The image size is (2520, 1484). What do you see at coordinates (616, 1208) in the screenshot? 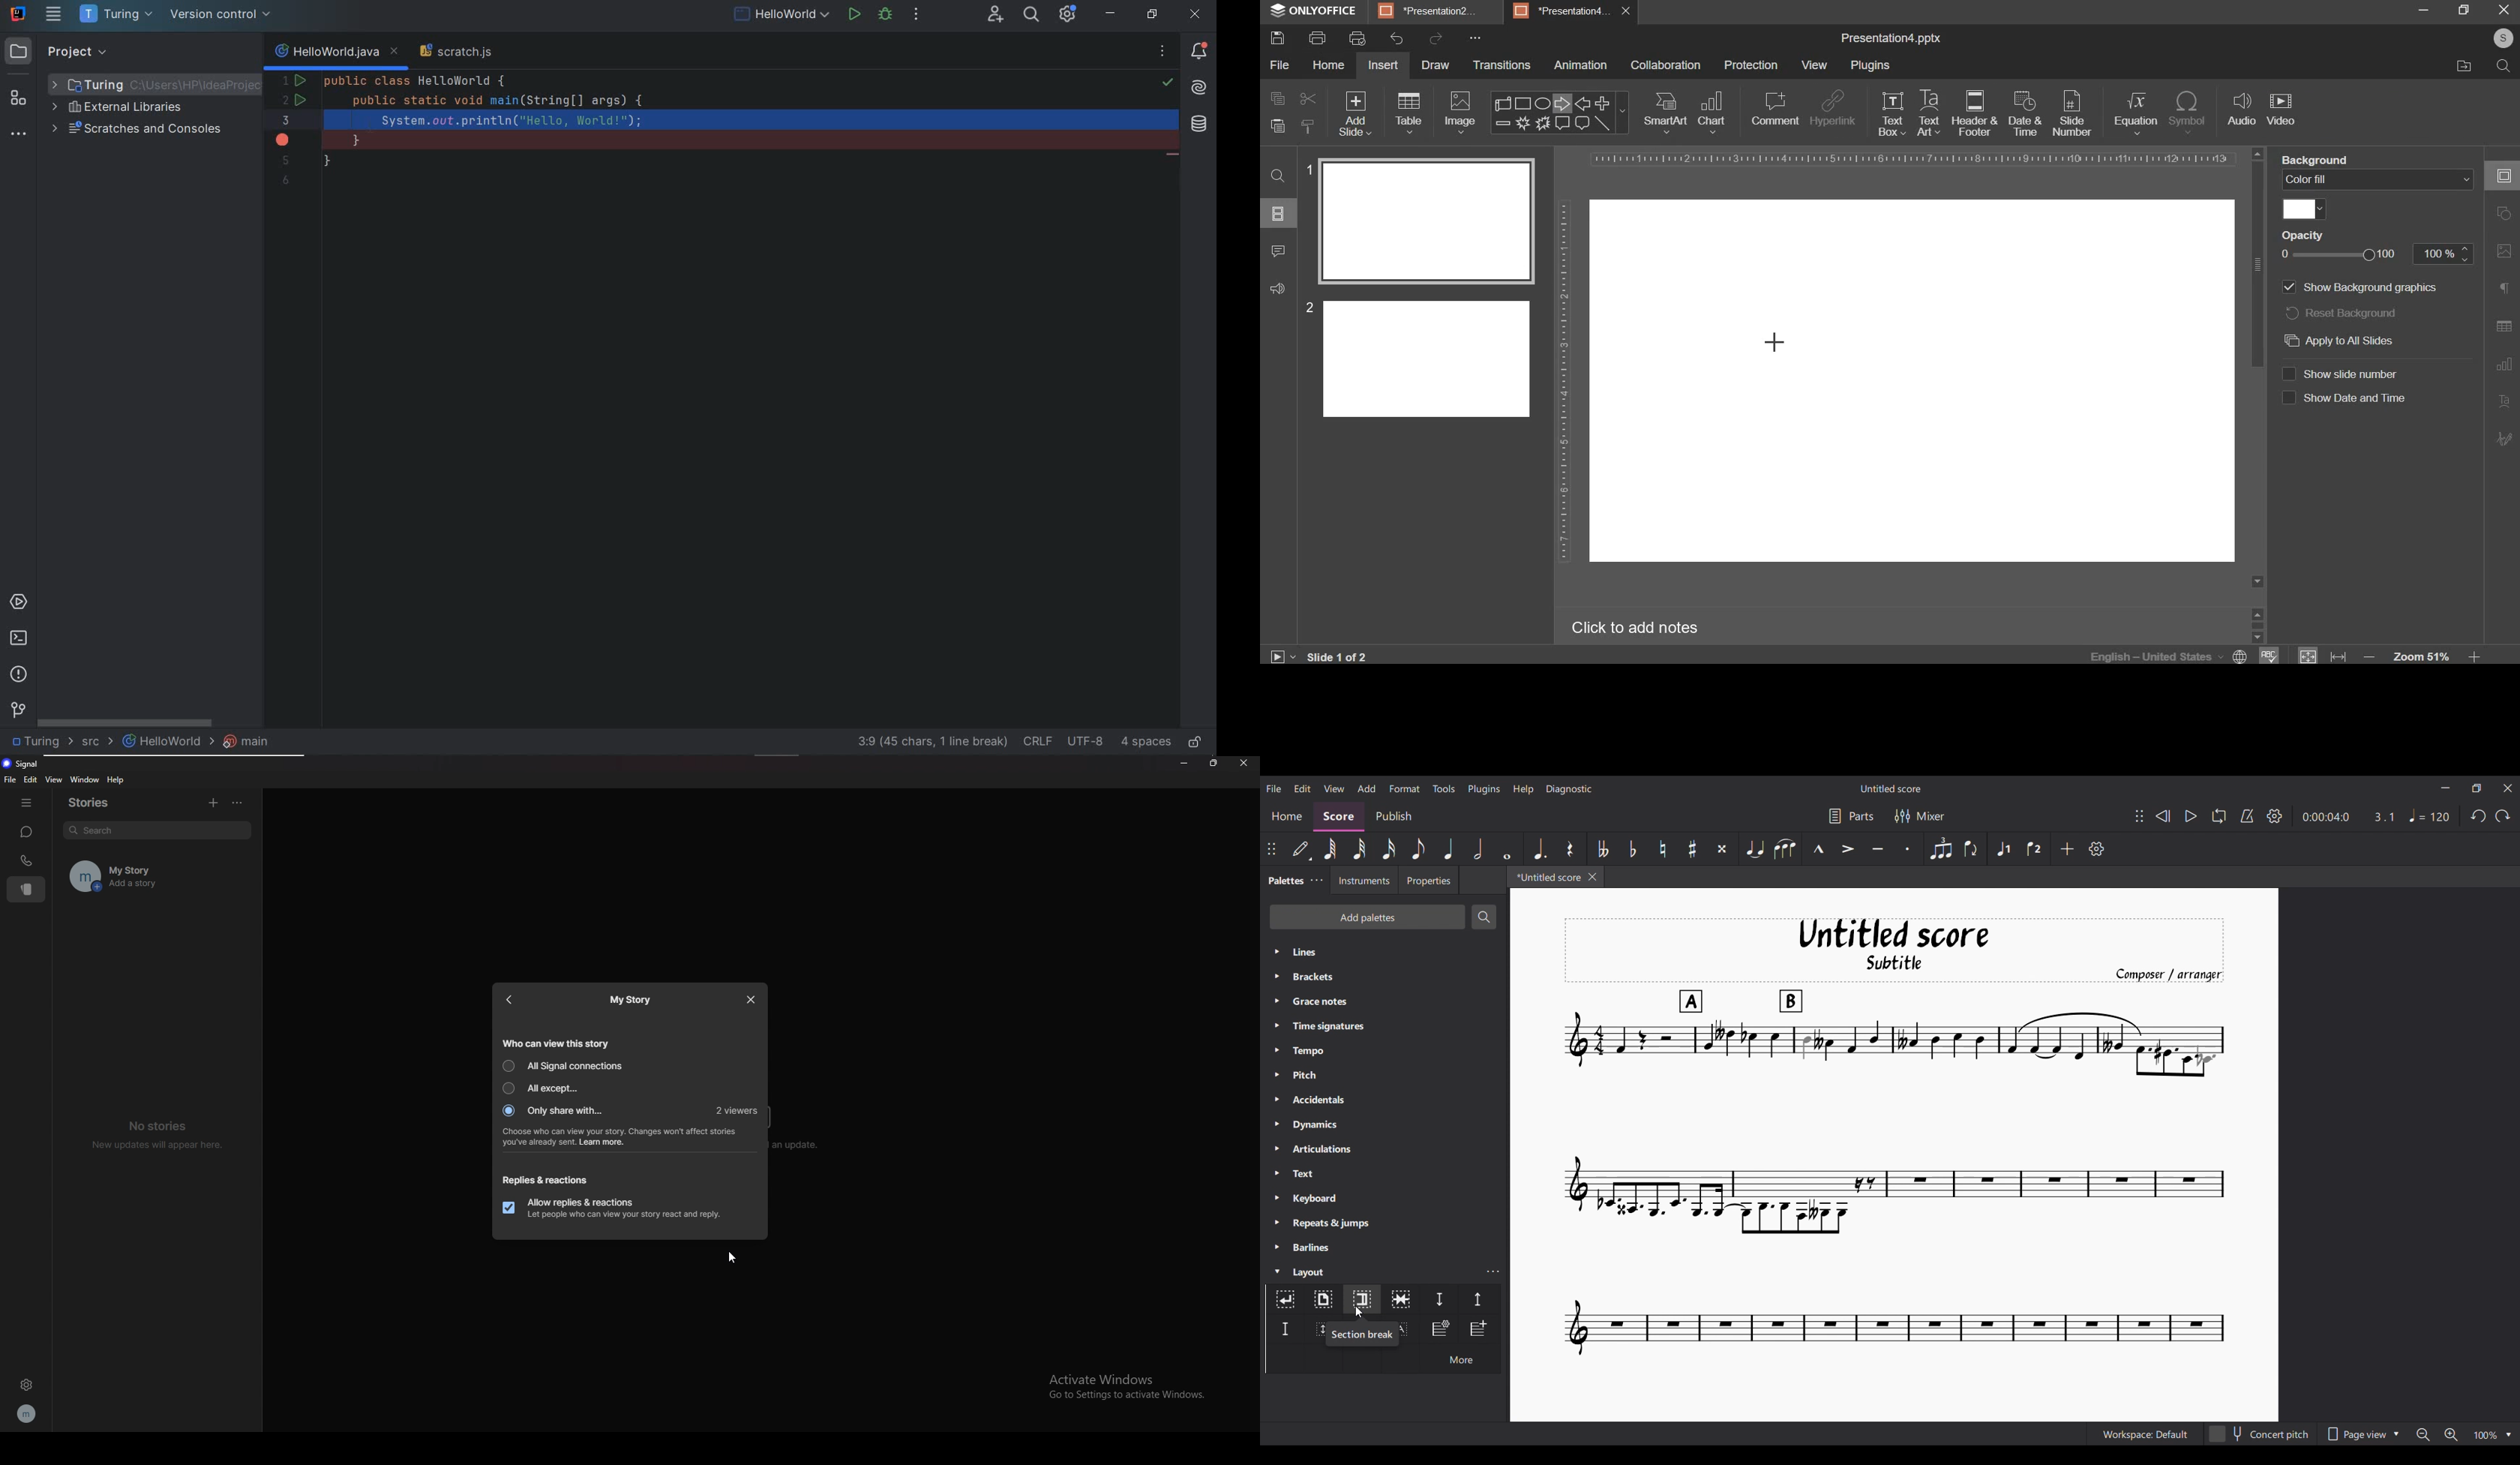
I see `allow reply and reactions` at bounding box center [616, 1208].